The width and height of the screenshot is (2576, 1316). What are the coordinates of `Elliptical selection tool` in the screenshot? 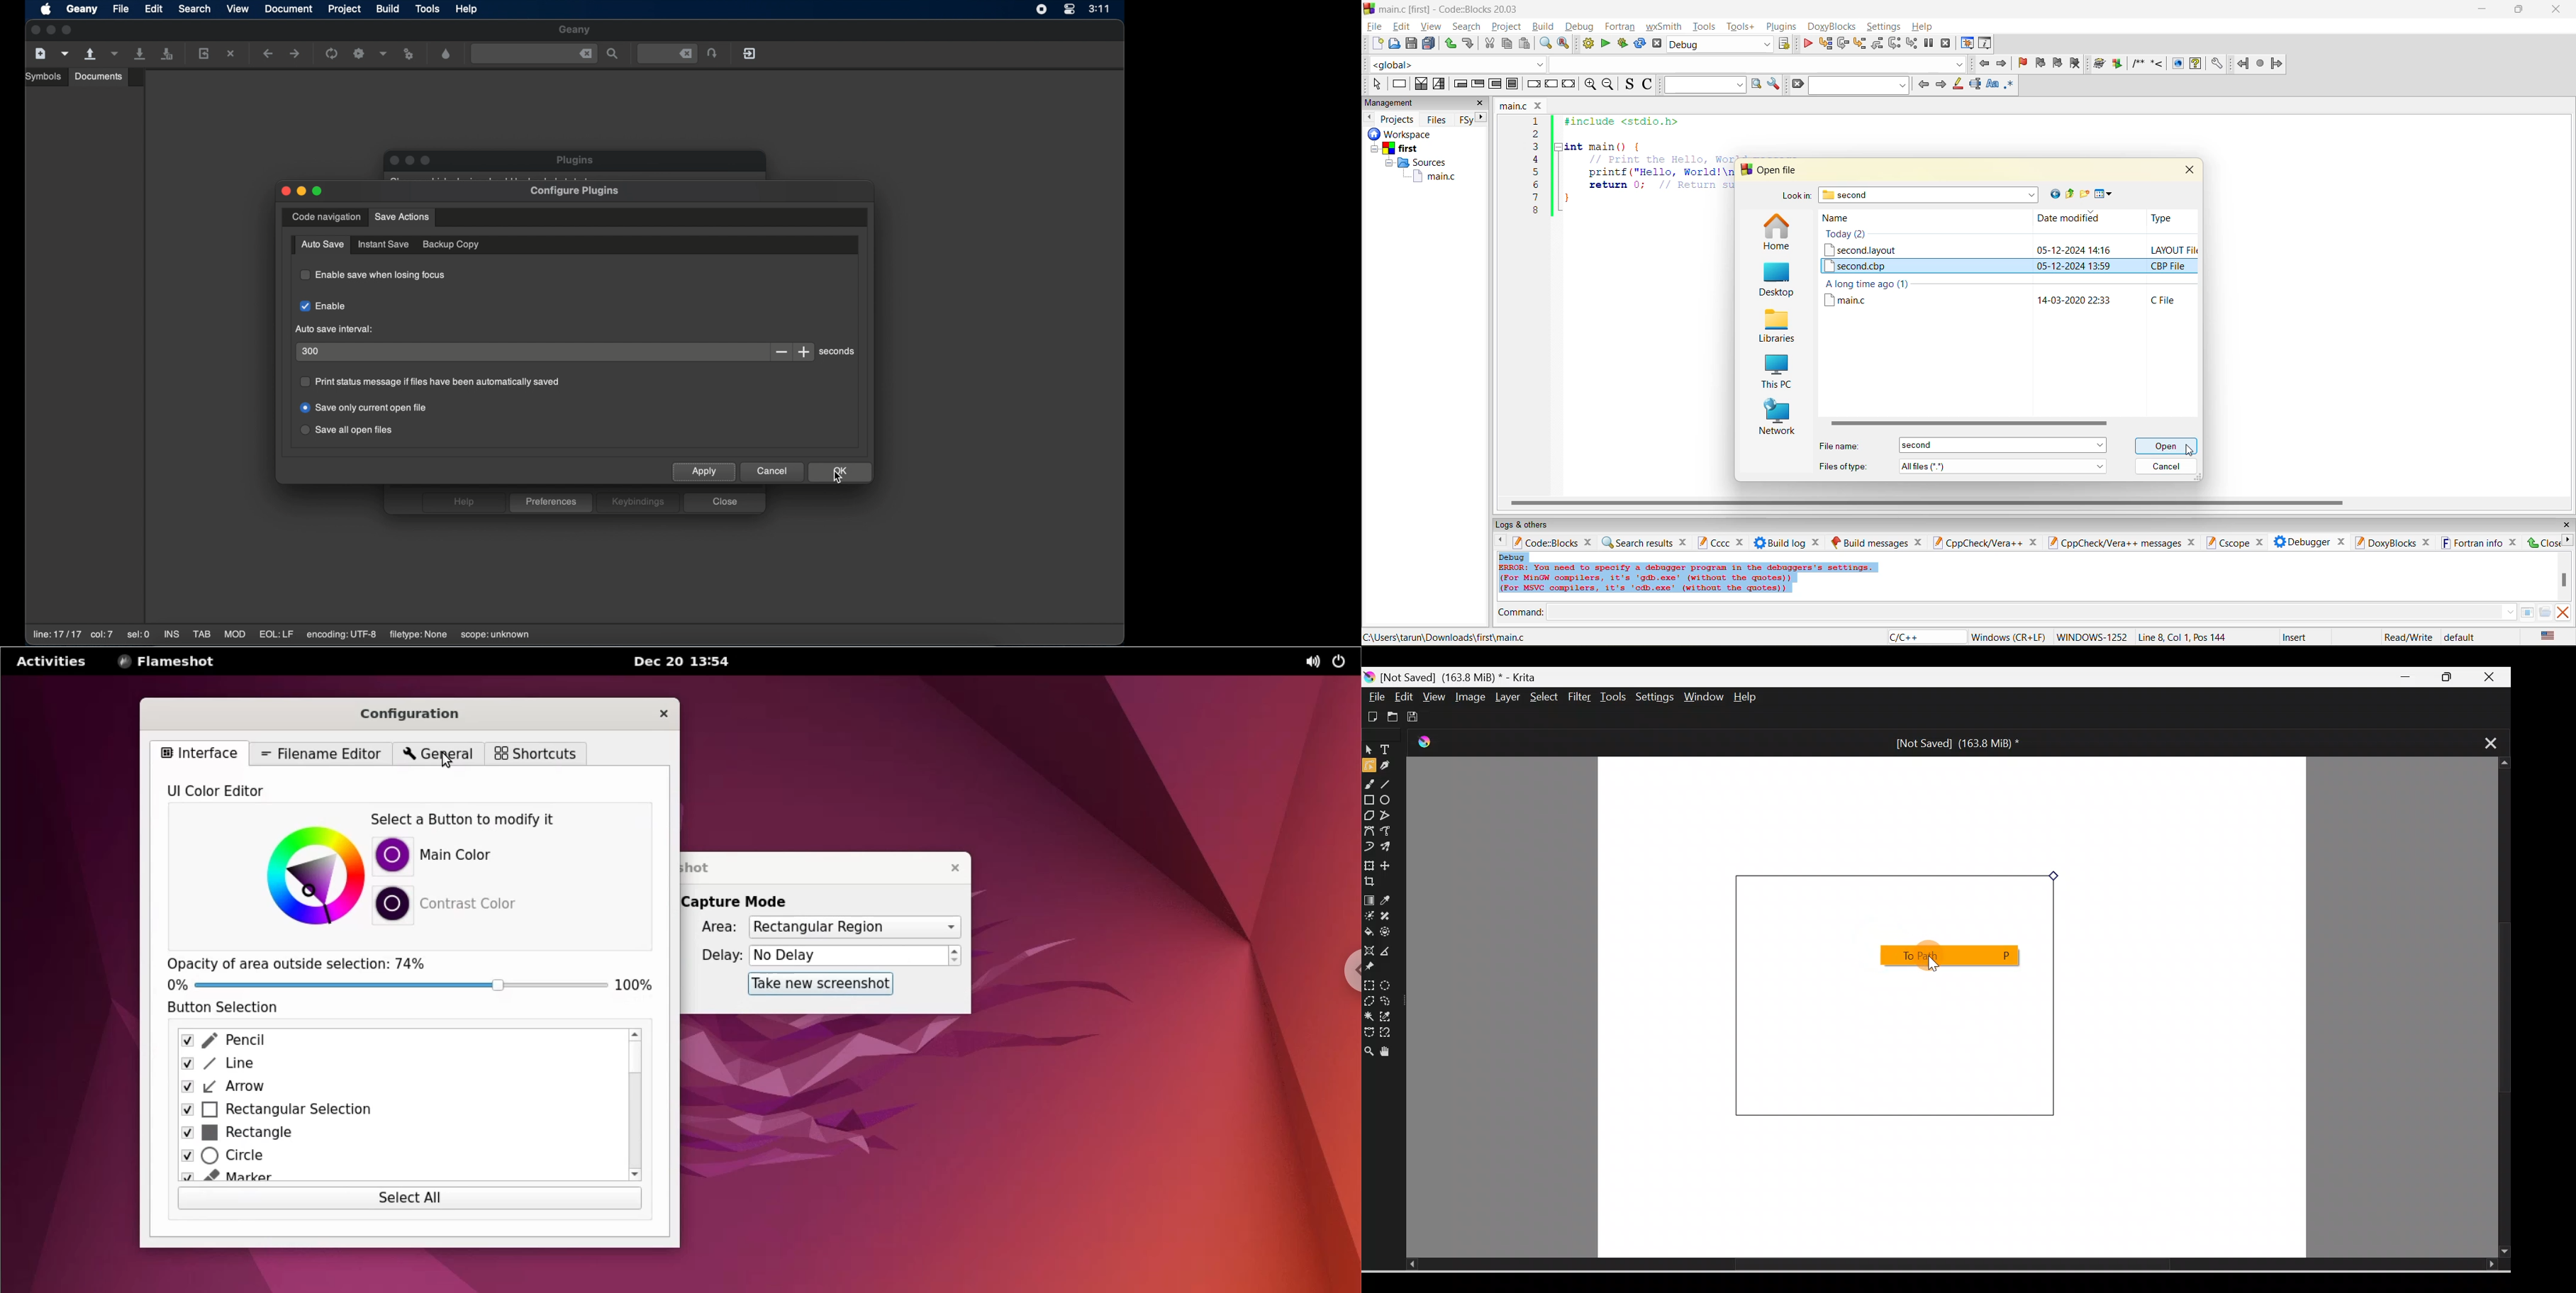 It's located at (1386, 984).